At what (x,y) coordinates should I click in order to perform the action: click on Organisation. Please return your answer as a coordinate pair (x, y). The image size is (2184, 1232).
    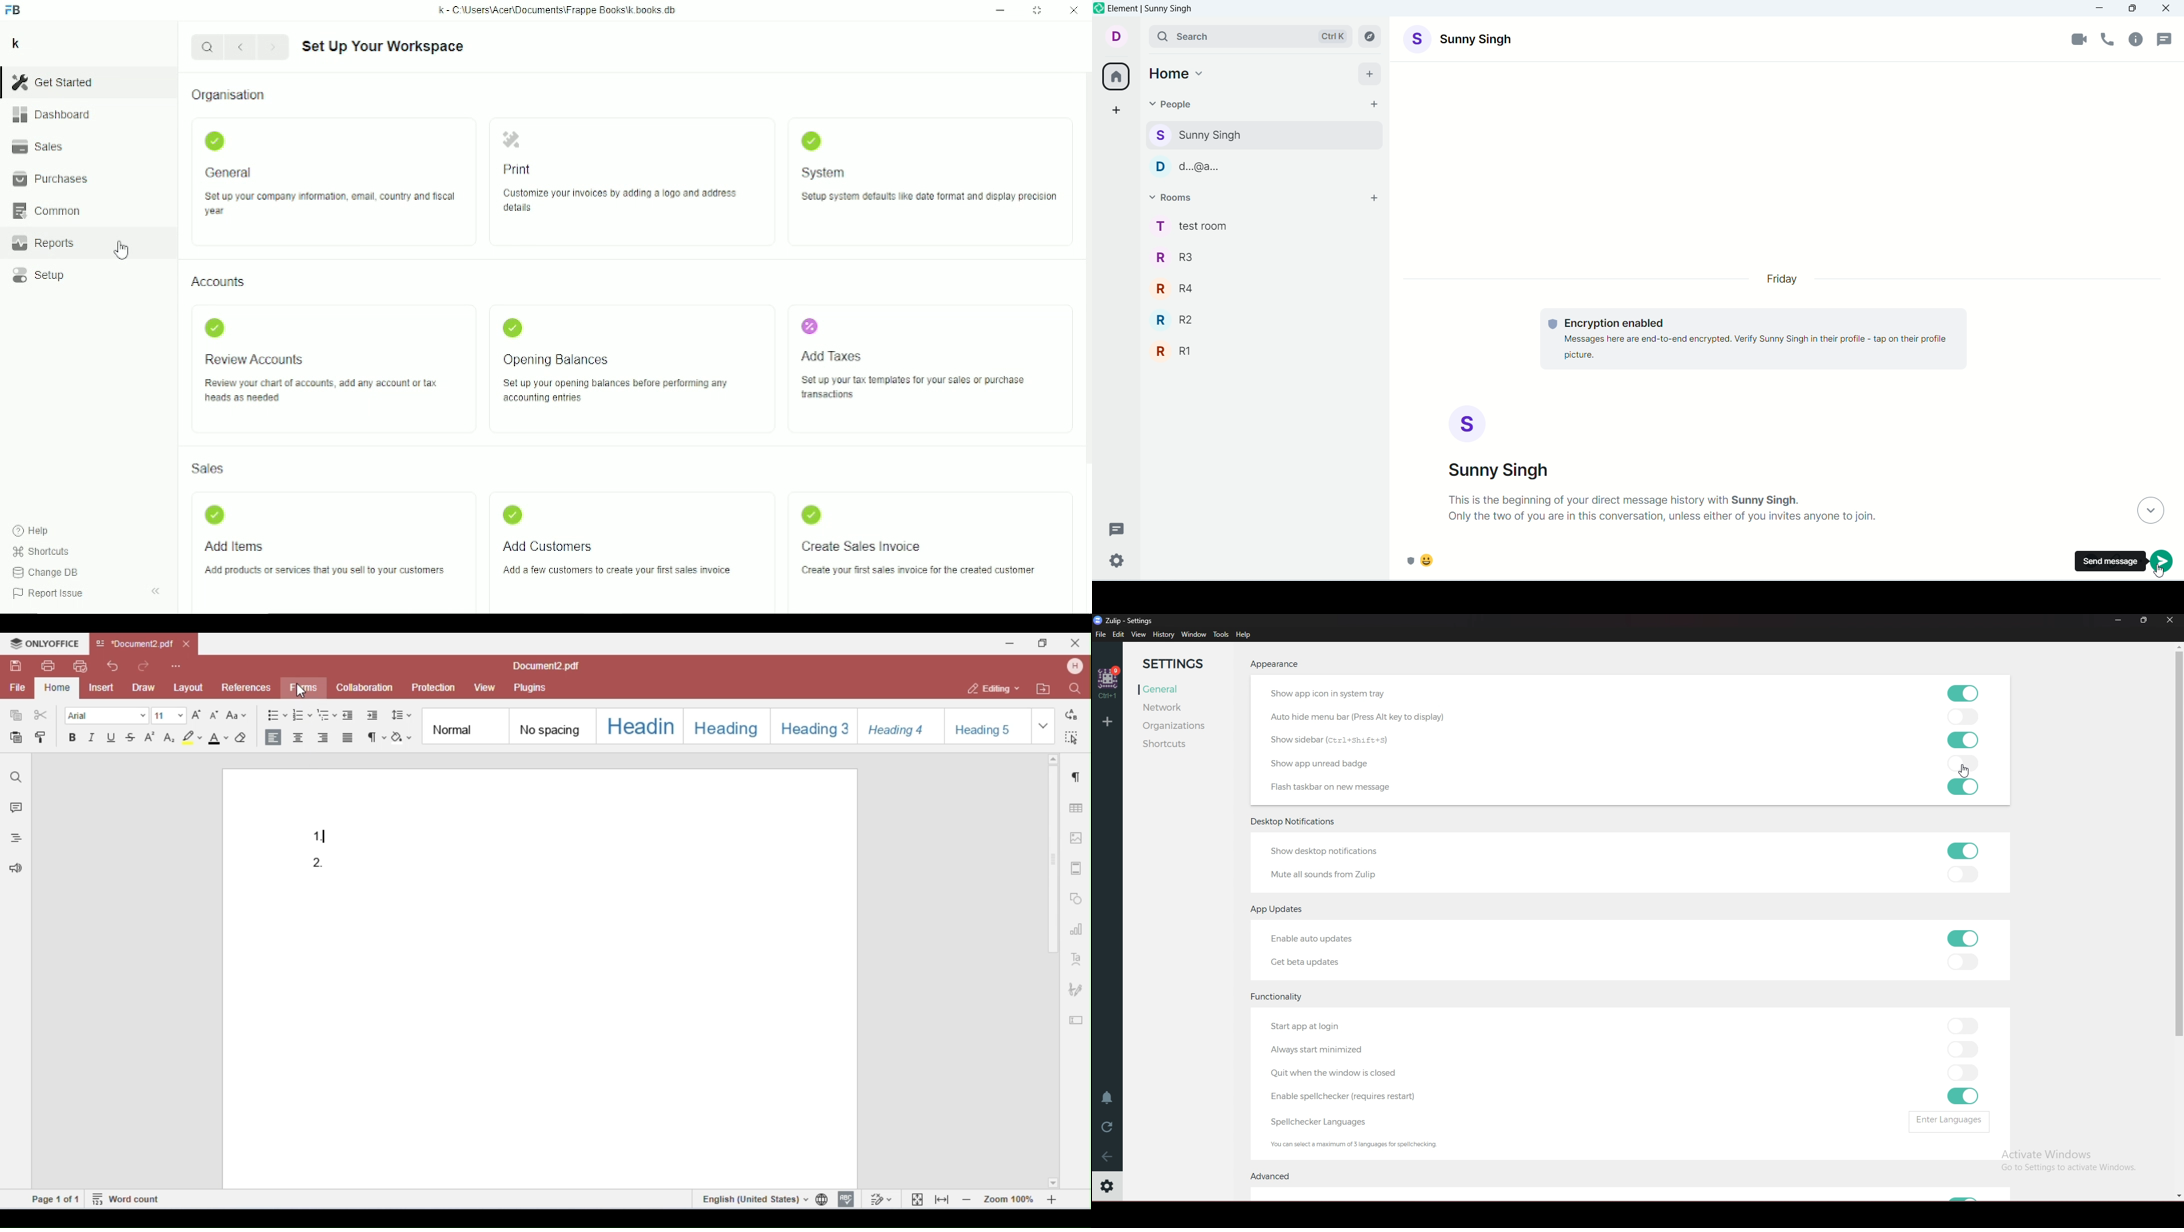
    Looking at the image, I should click on (228, 94).